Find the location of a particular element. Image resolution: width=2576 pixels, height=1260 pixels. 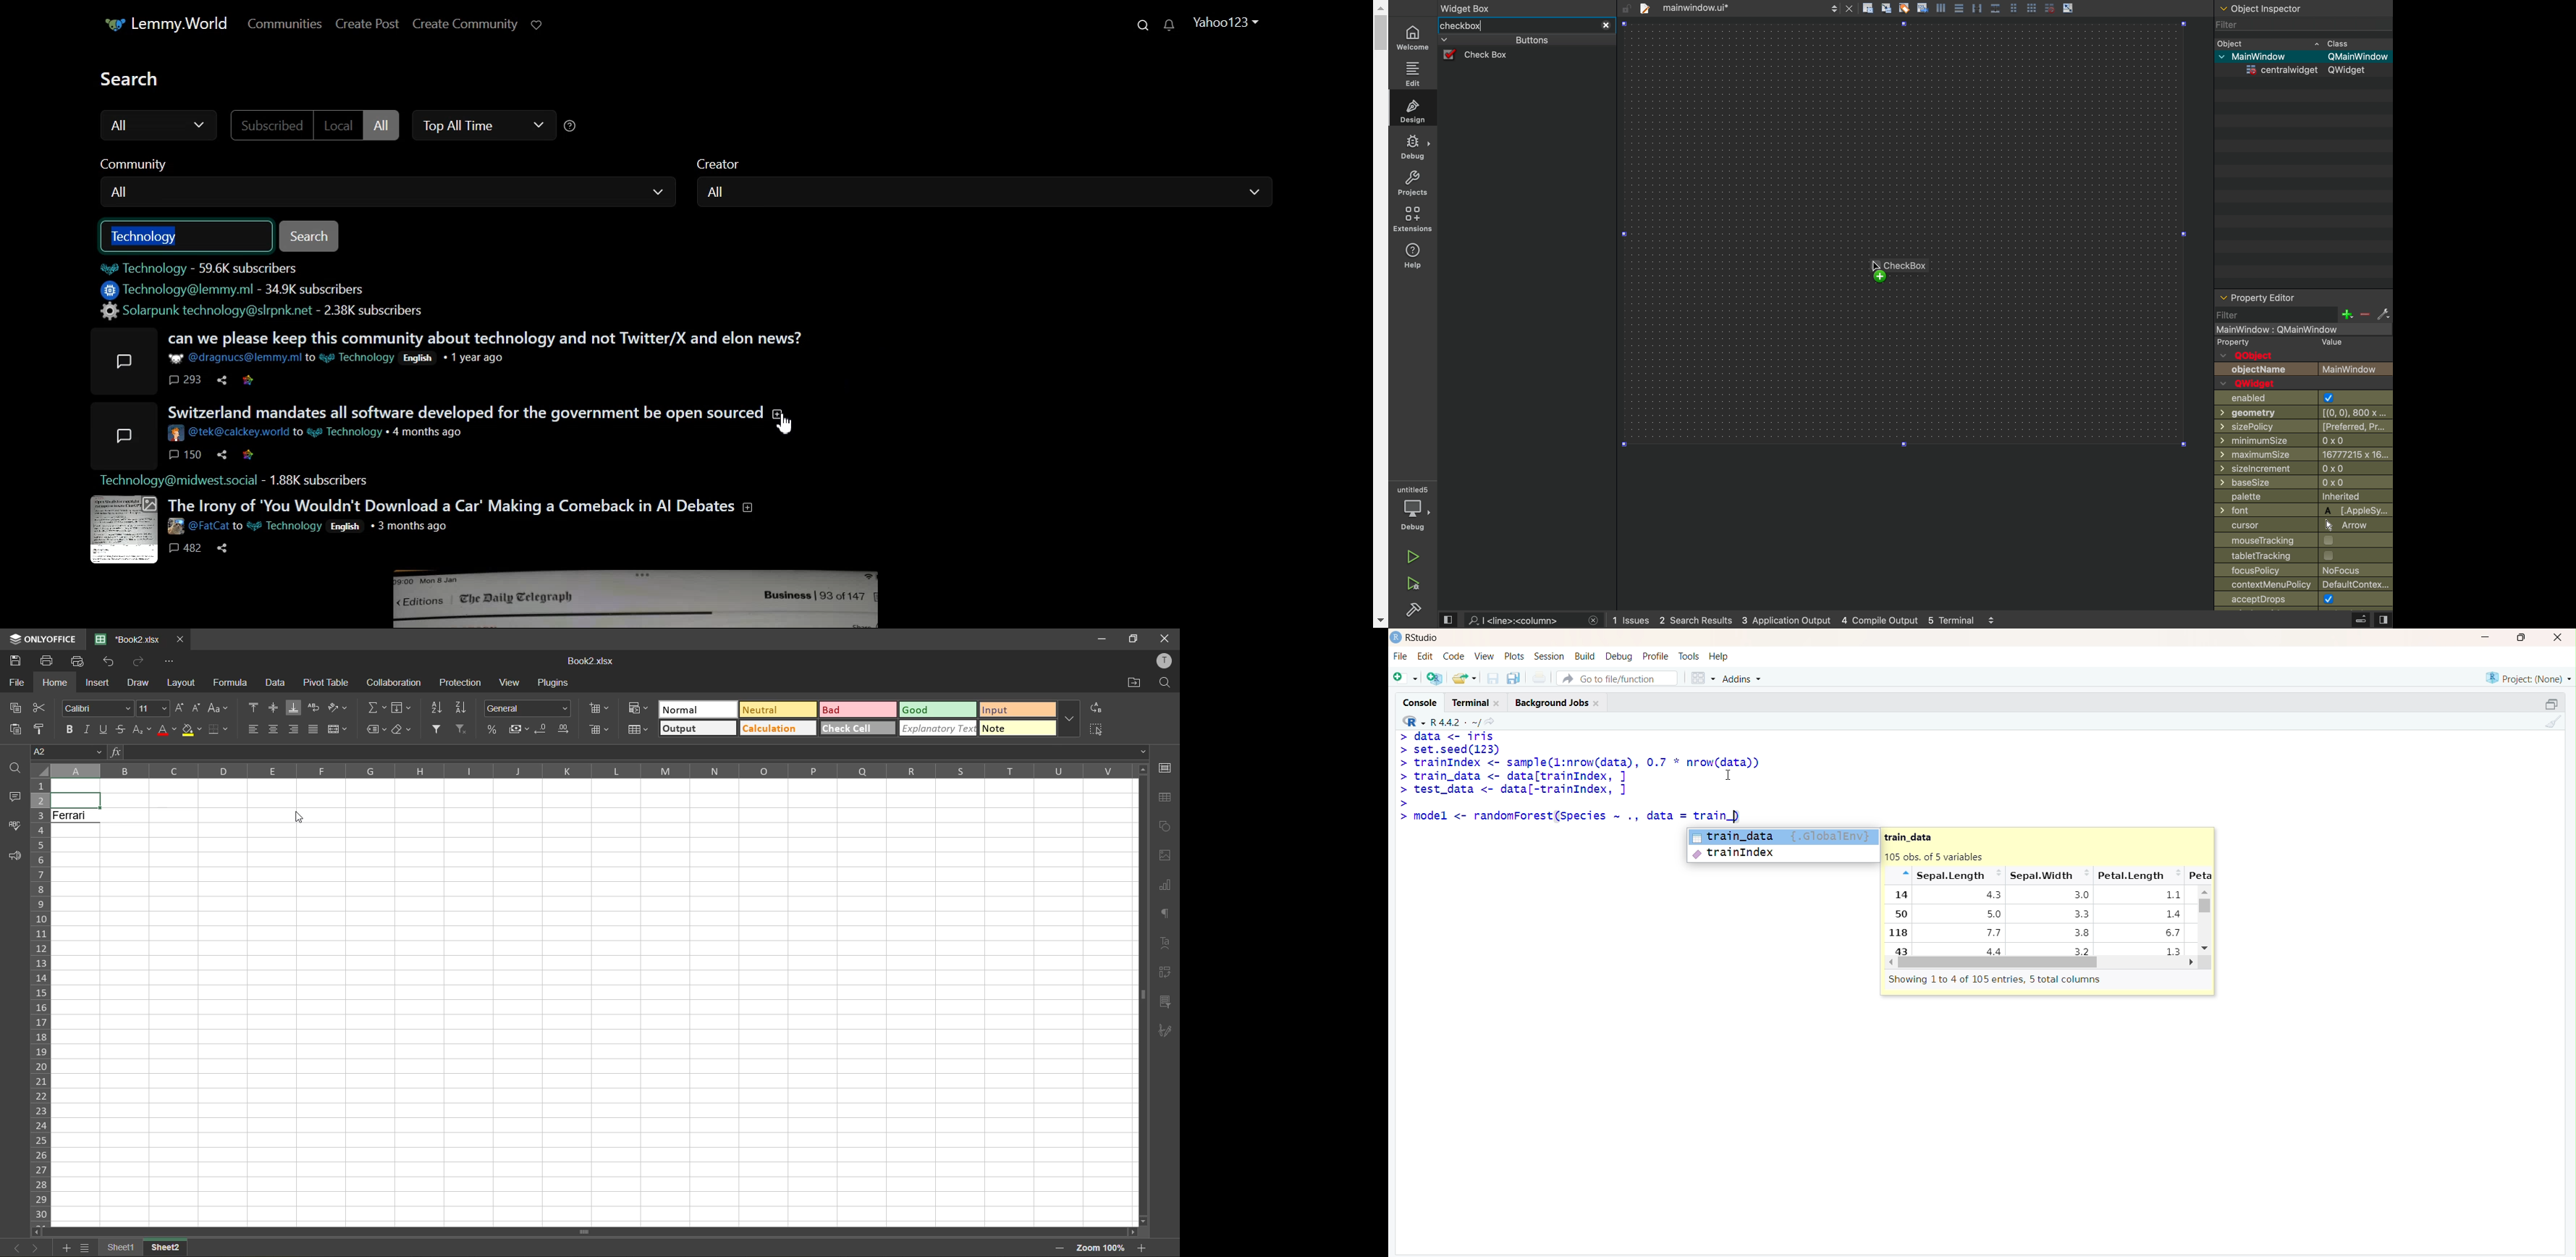

widget is located at coordinates (2307, 70).